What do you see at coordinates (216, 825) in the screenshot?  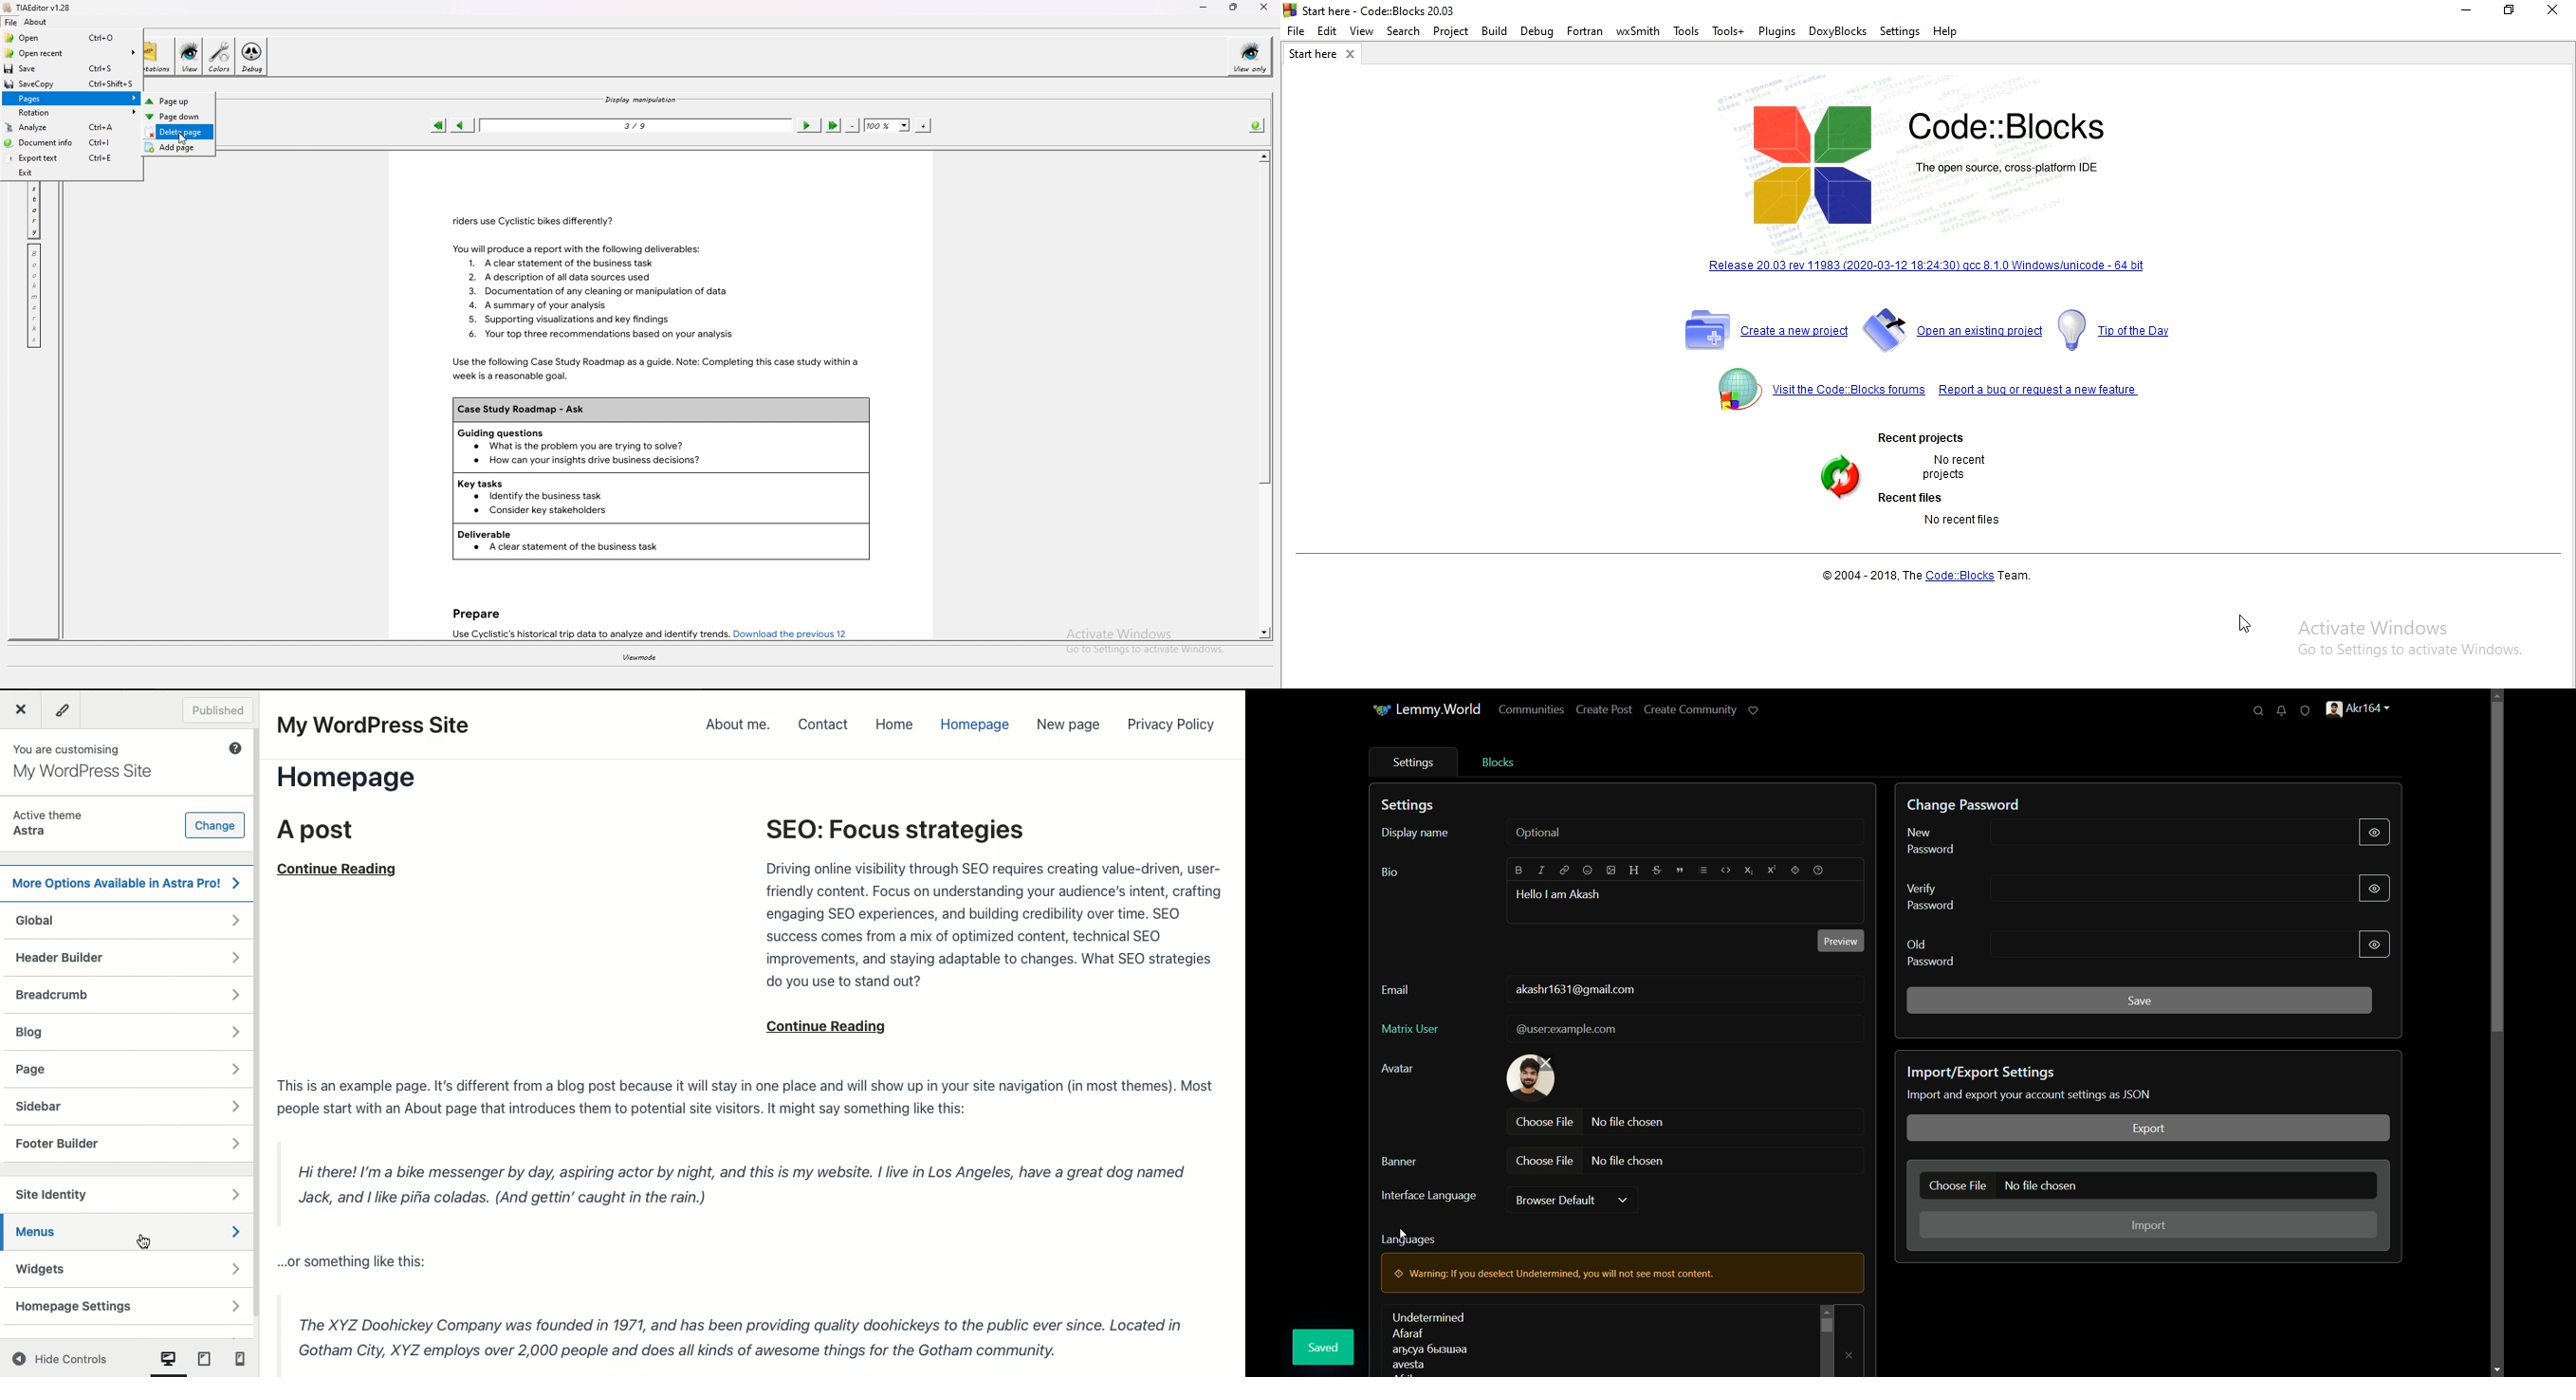 I see `Change` at bounding box center [216, 825].